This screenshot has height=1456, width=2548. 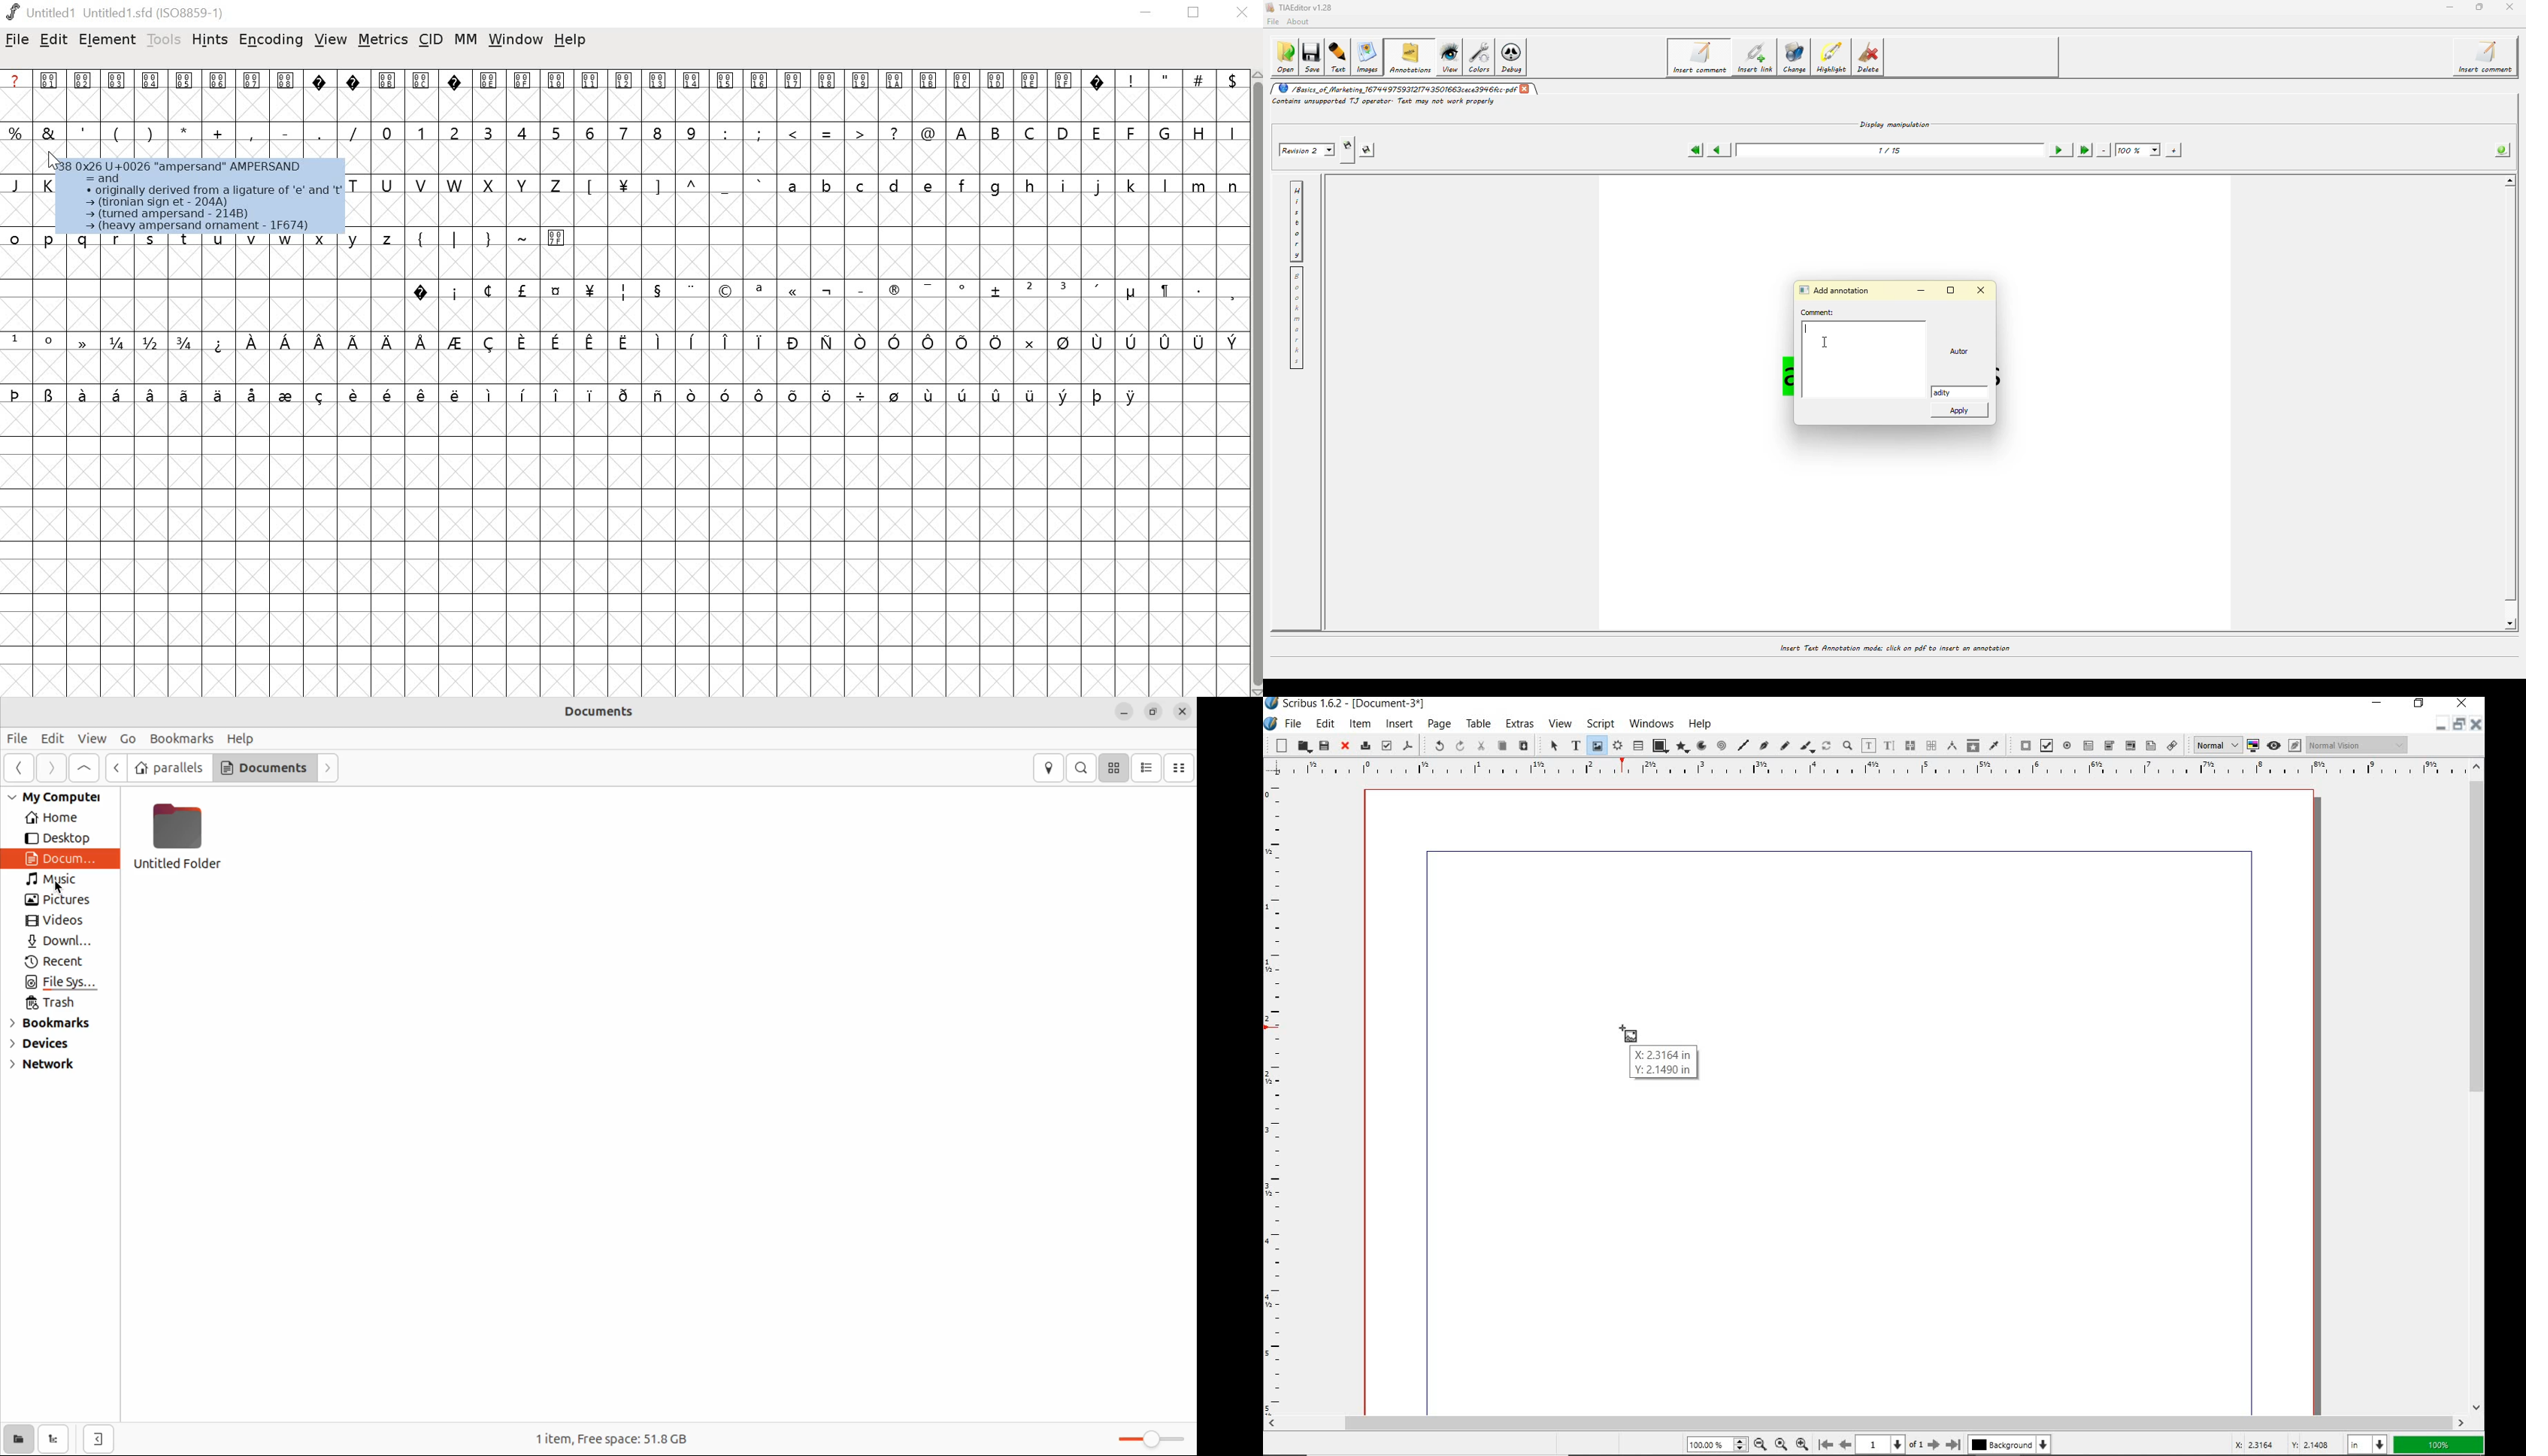 I want to click on symbol, so click(x=84, y=342).